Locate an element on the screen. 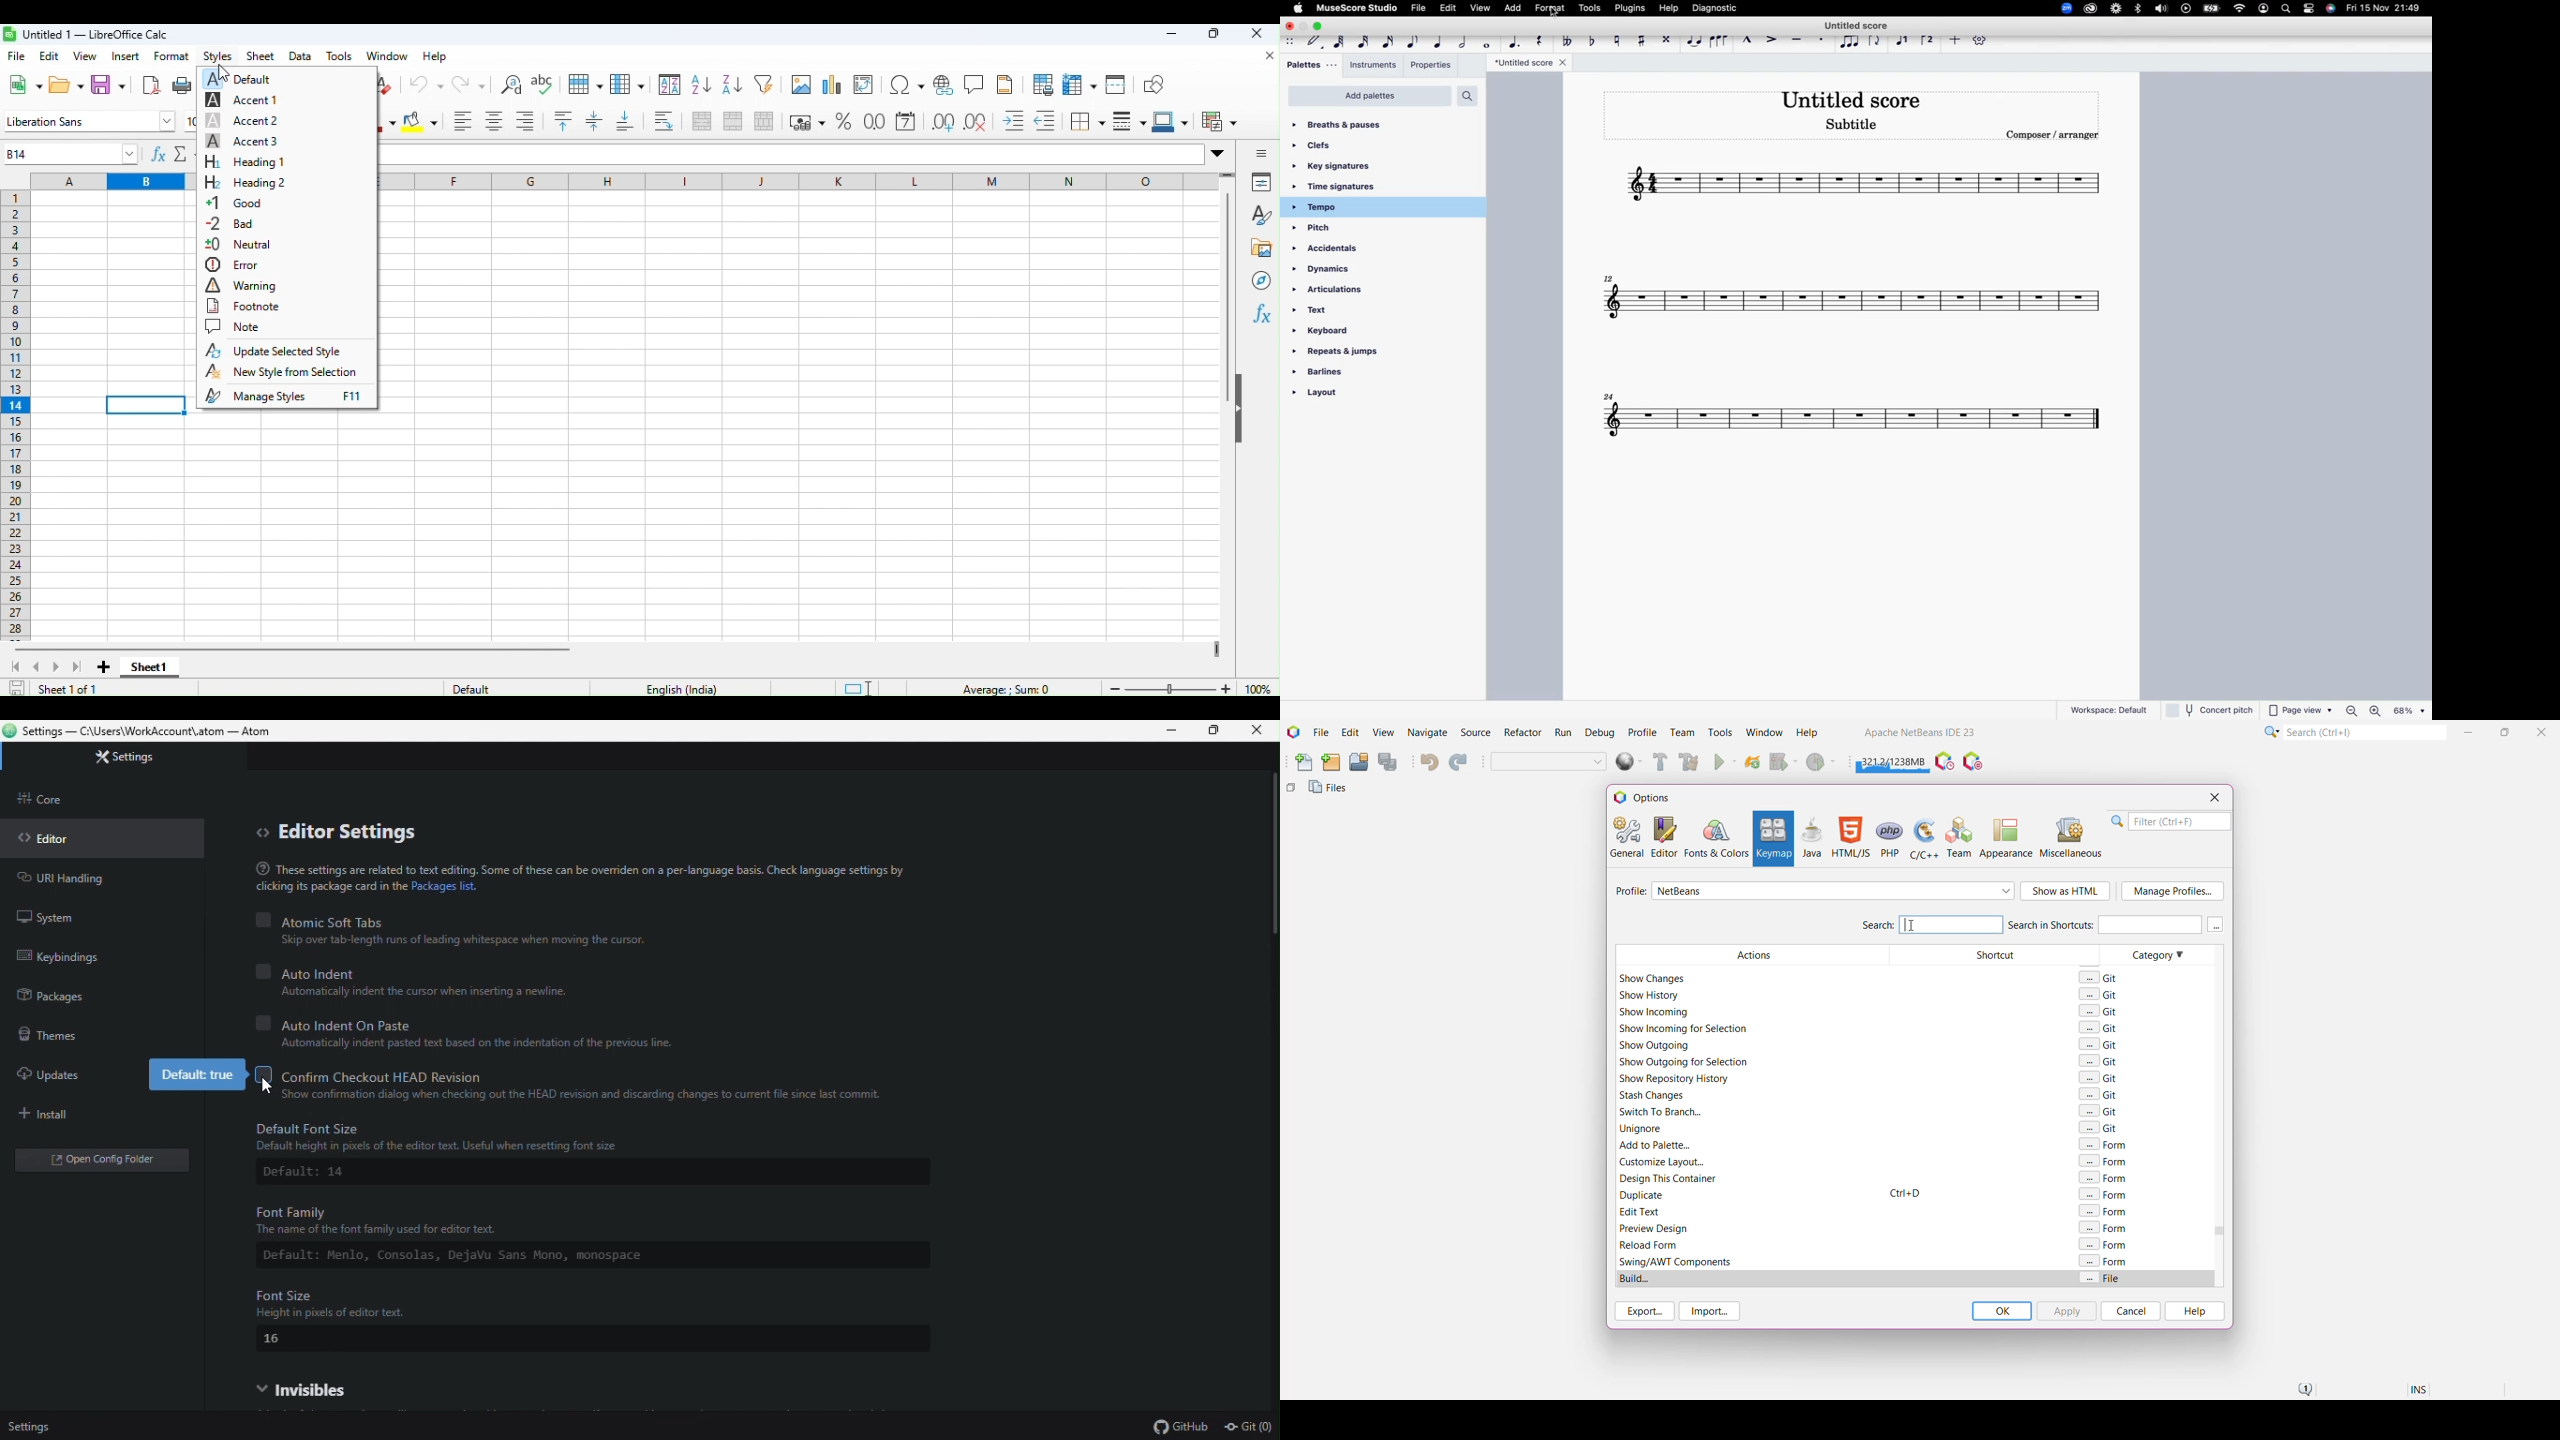 The width and height of the screenshot is (2576, 1456). Close is located at coordinates (1258, 735).